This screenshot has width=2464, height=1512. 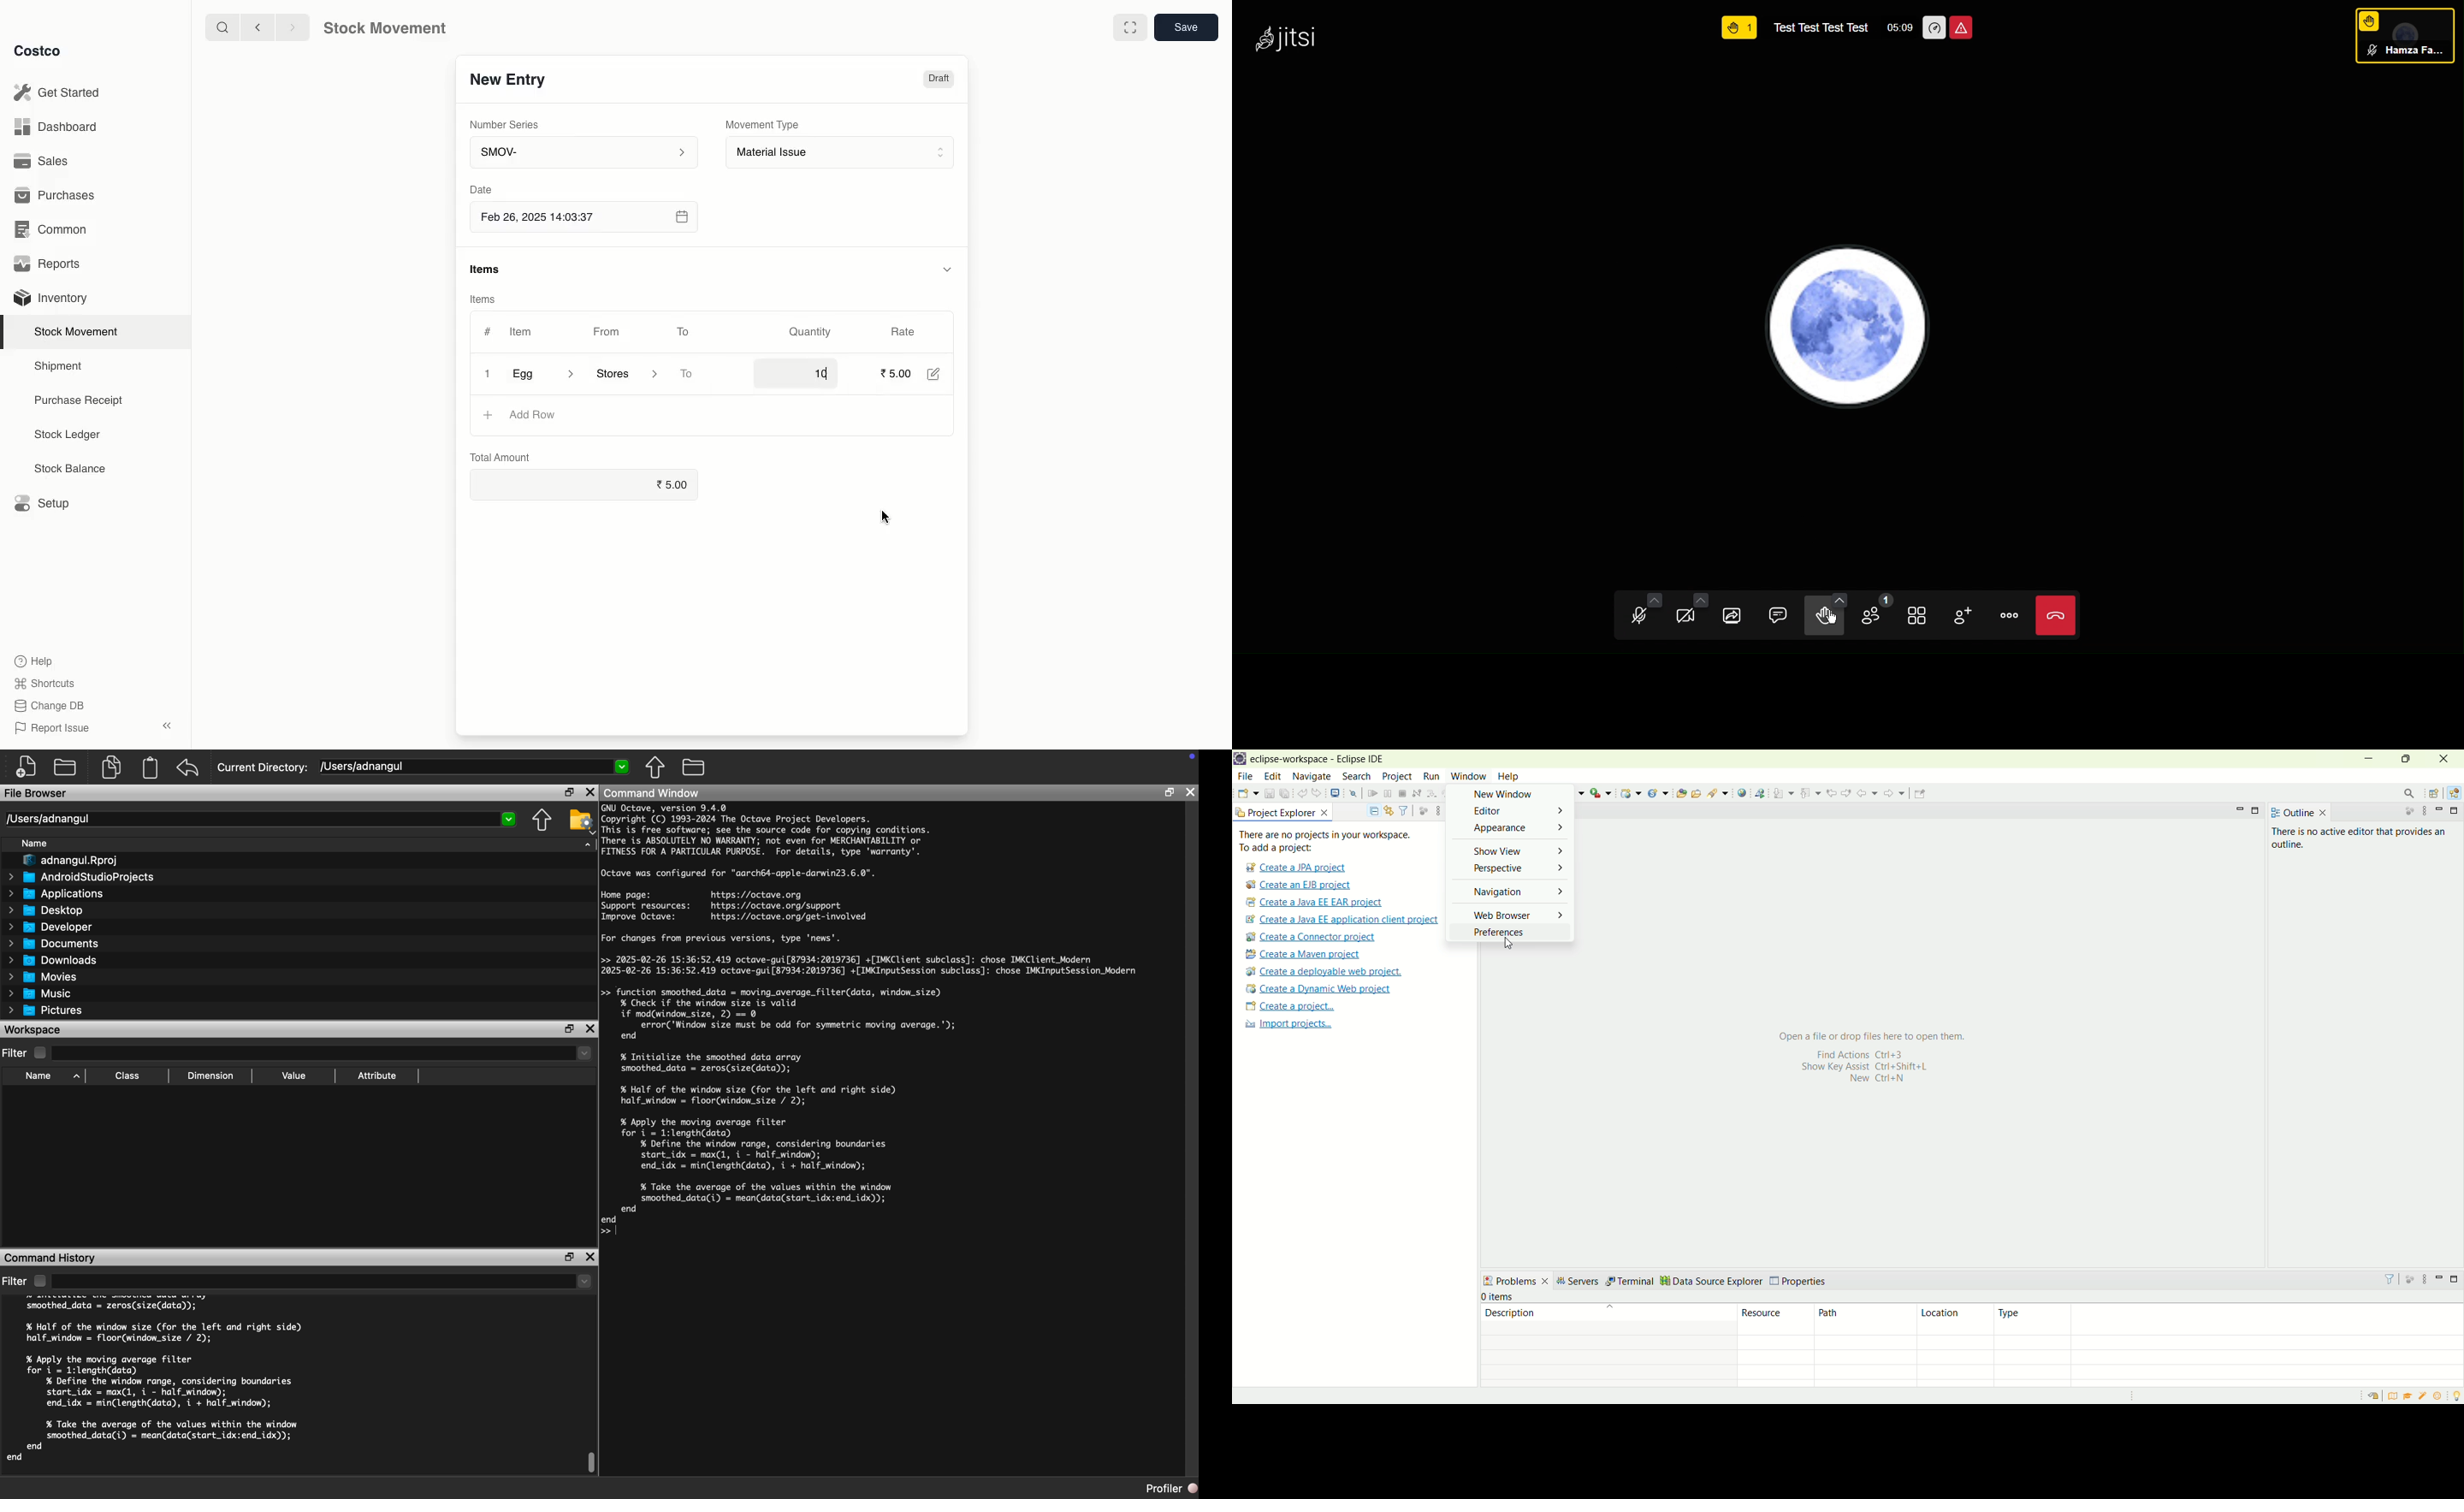 What do you see at coordinates (58, 197) in the screenshot?
I see `Purchases` at bounding box center [58, 197].